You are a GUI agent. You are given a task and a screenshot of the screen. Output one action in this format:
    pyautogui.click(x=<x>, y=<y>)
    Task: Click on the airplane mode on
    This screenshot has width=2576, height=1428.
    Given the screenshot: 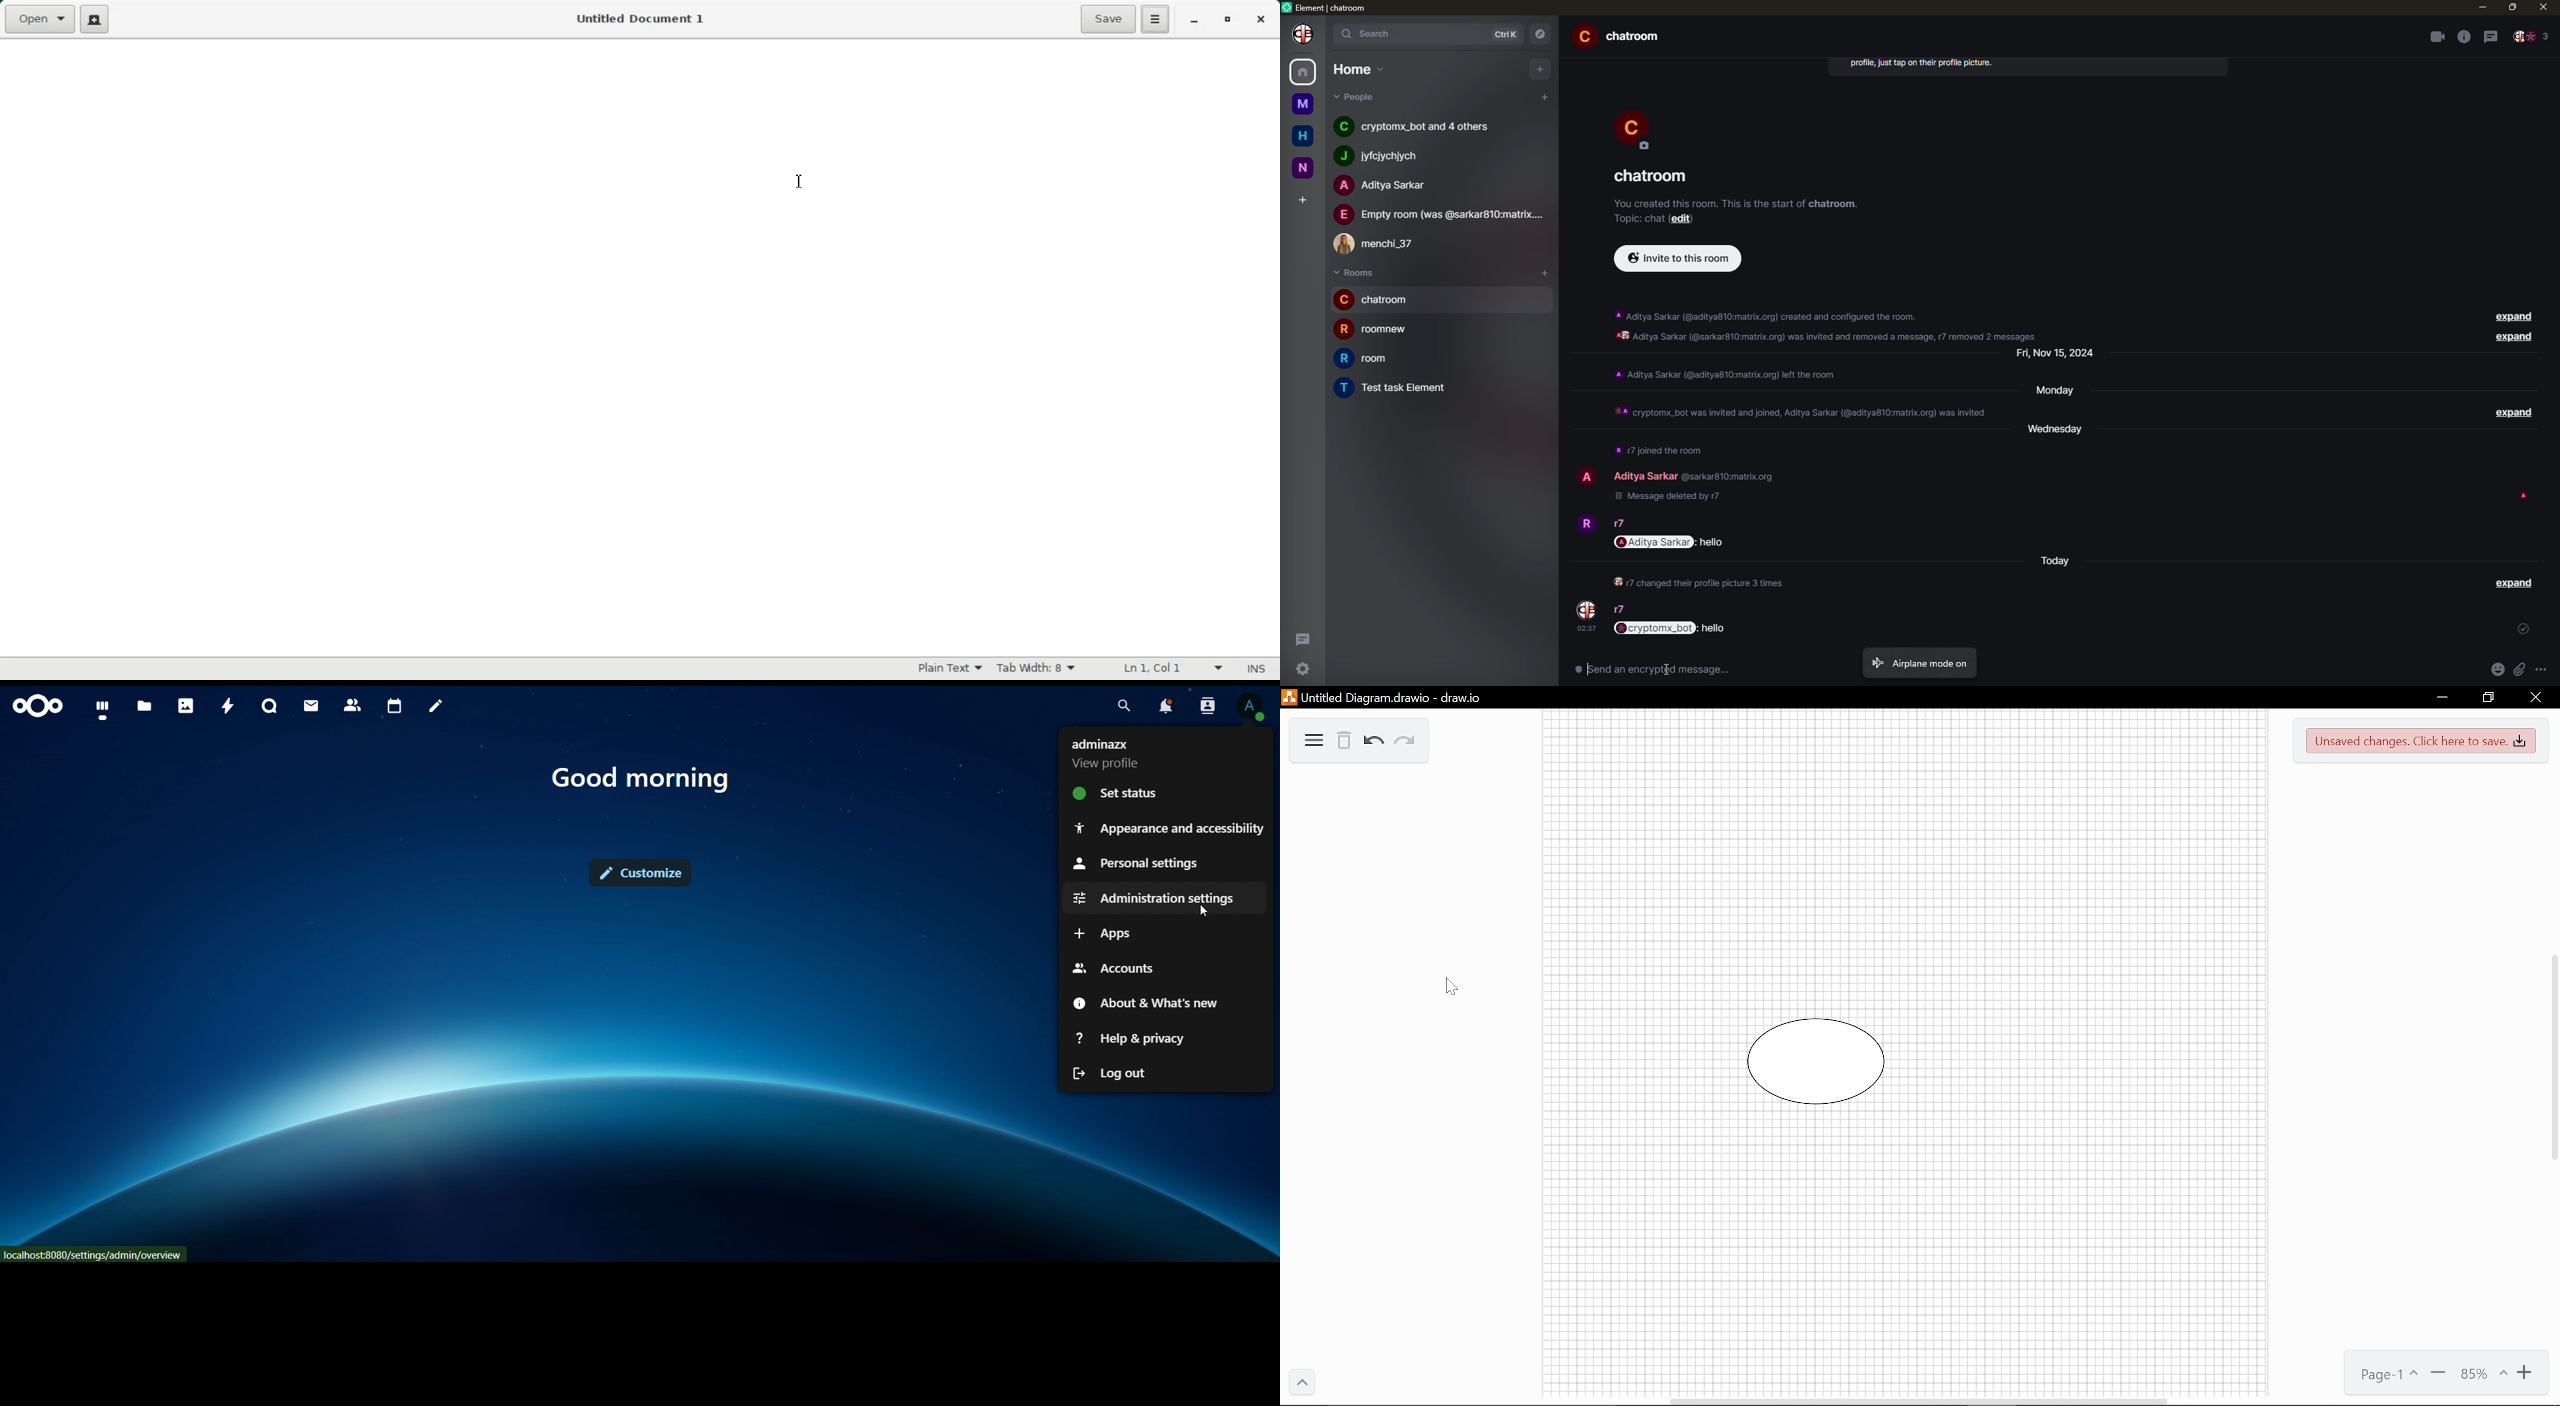 What is the action you would take?
    pyautogui.click(x=1919, y=663)
    